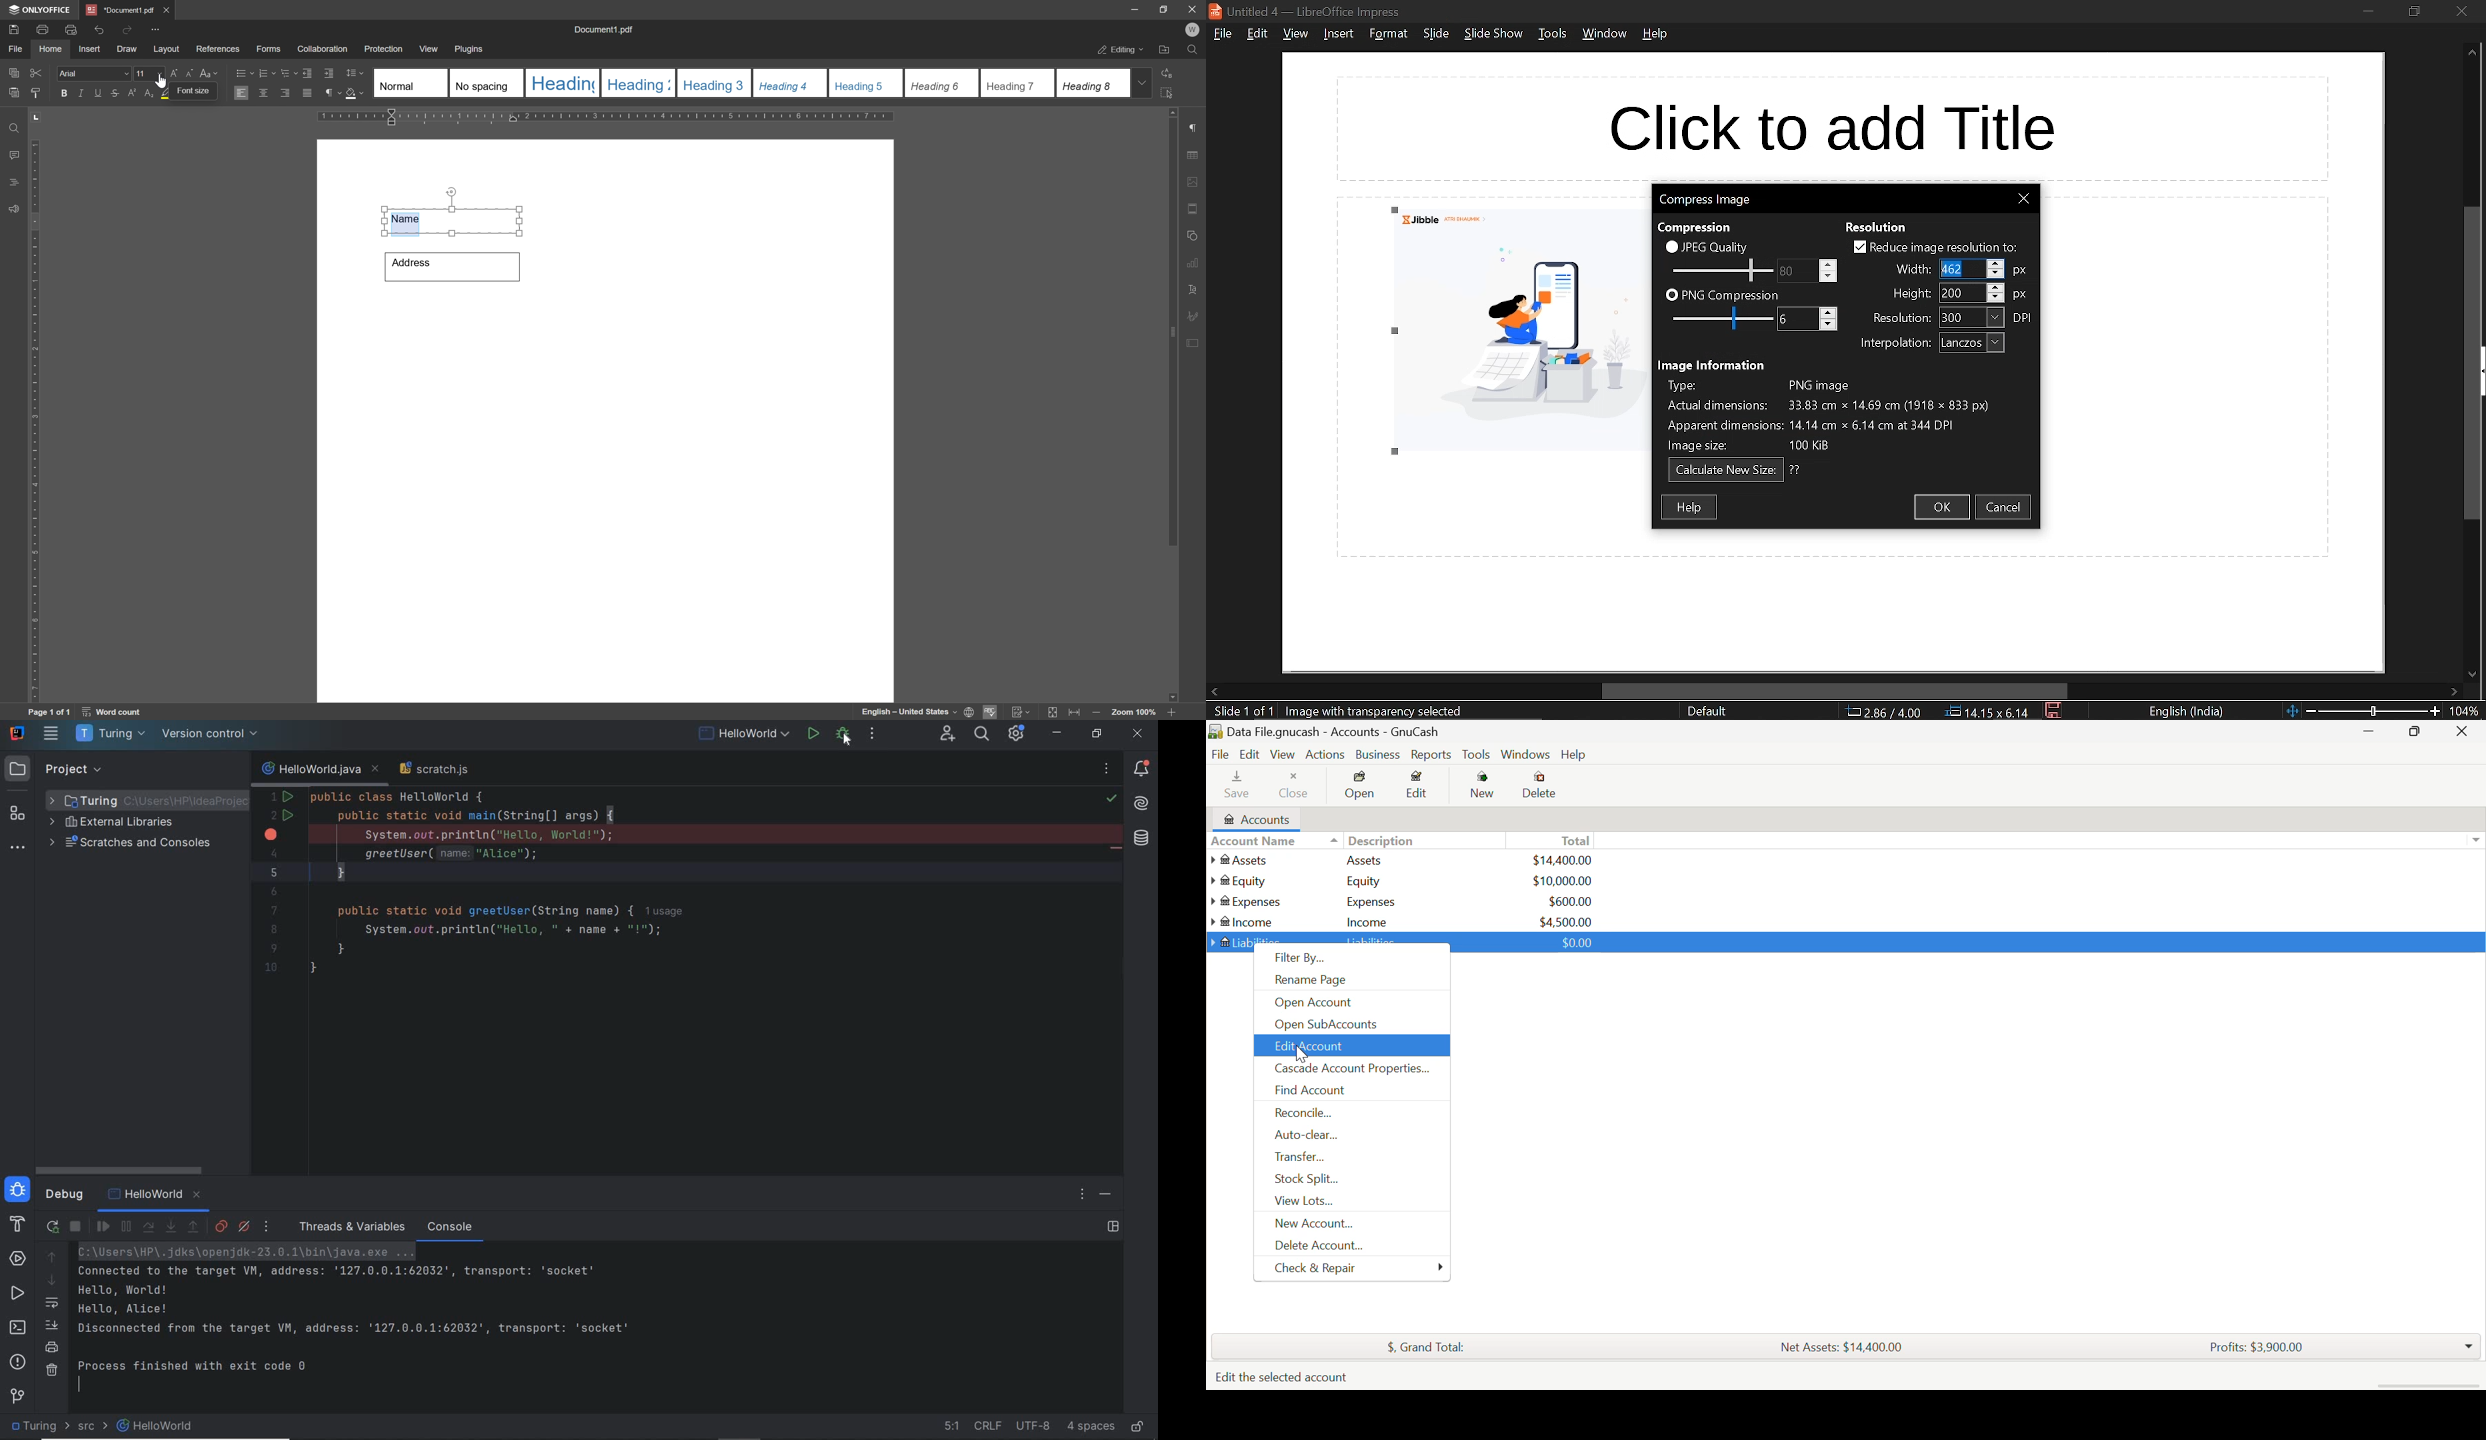 This screenshot has height=1456, width=2492. I want to click on underline, so click(98, 92).